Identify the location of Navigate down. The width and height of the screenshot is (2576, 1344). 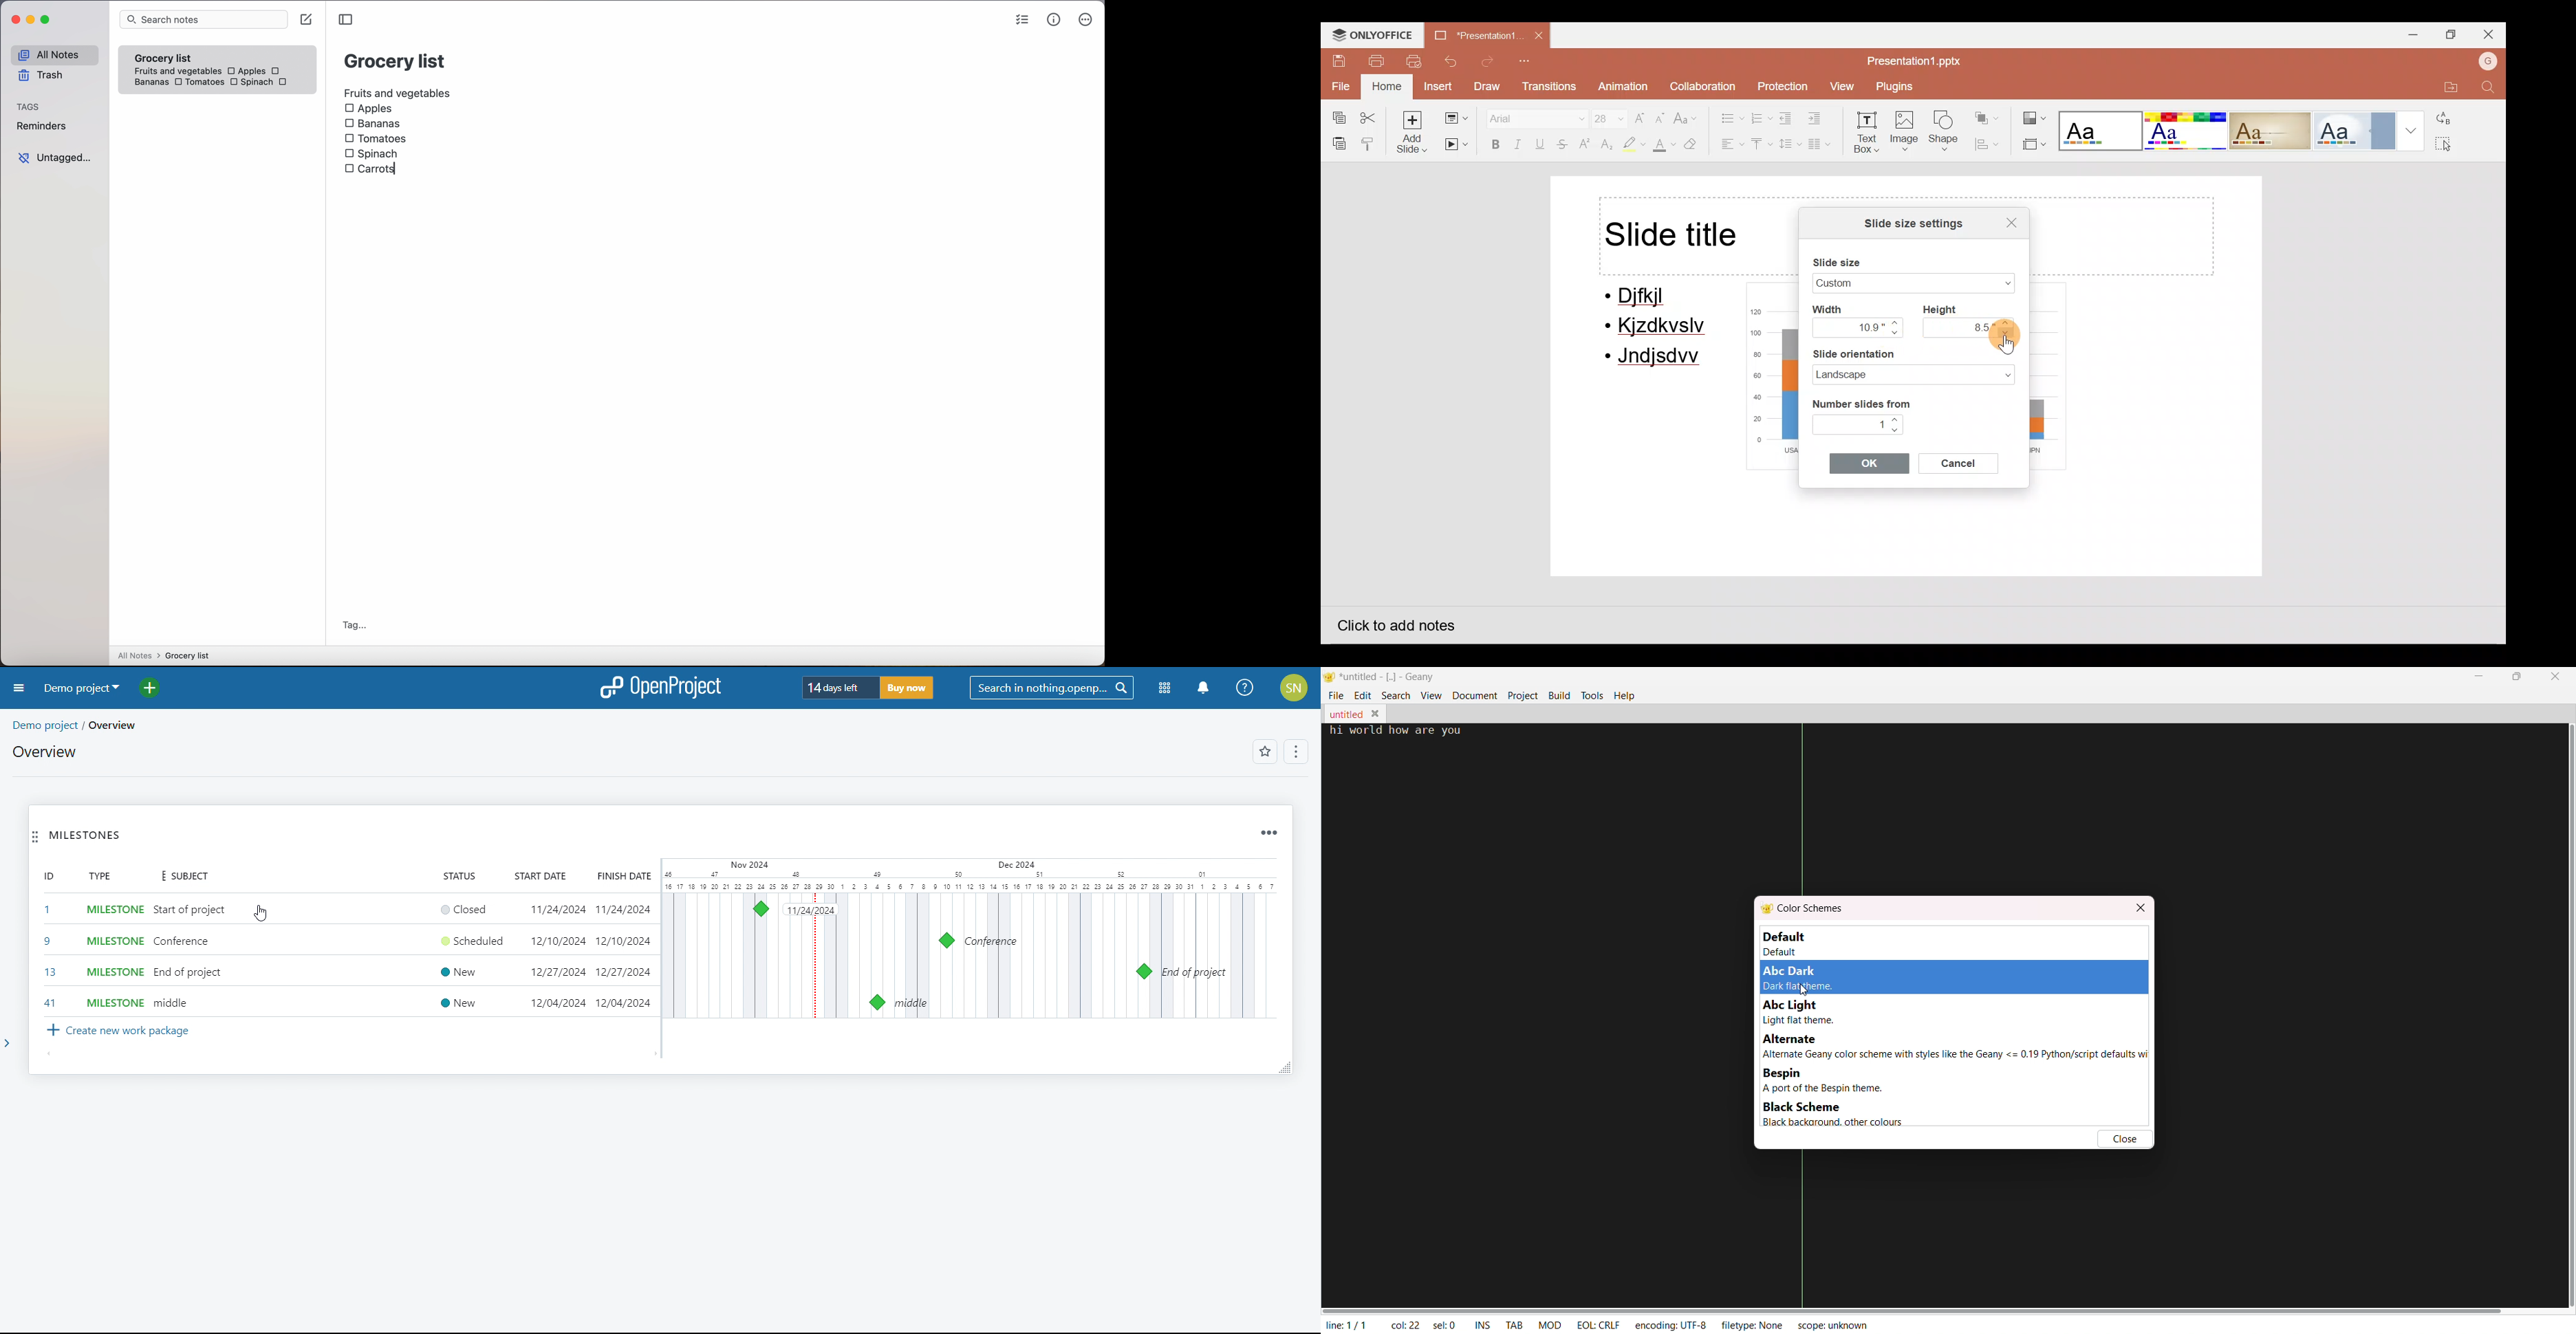
(1895, 334).